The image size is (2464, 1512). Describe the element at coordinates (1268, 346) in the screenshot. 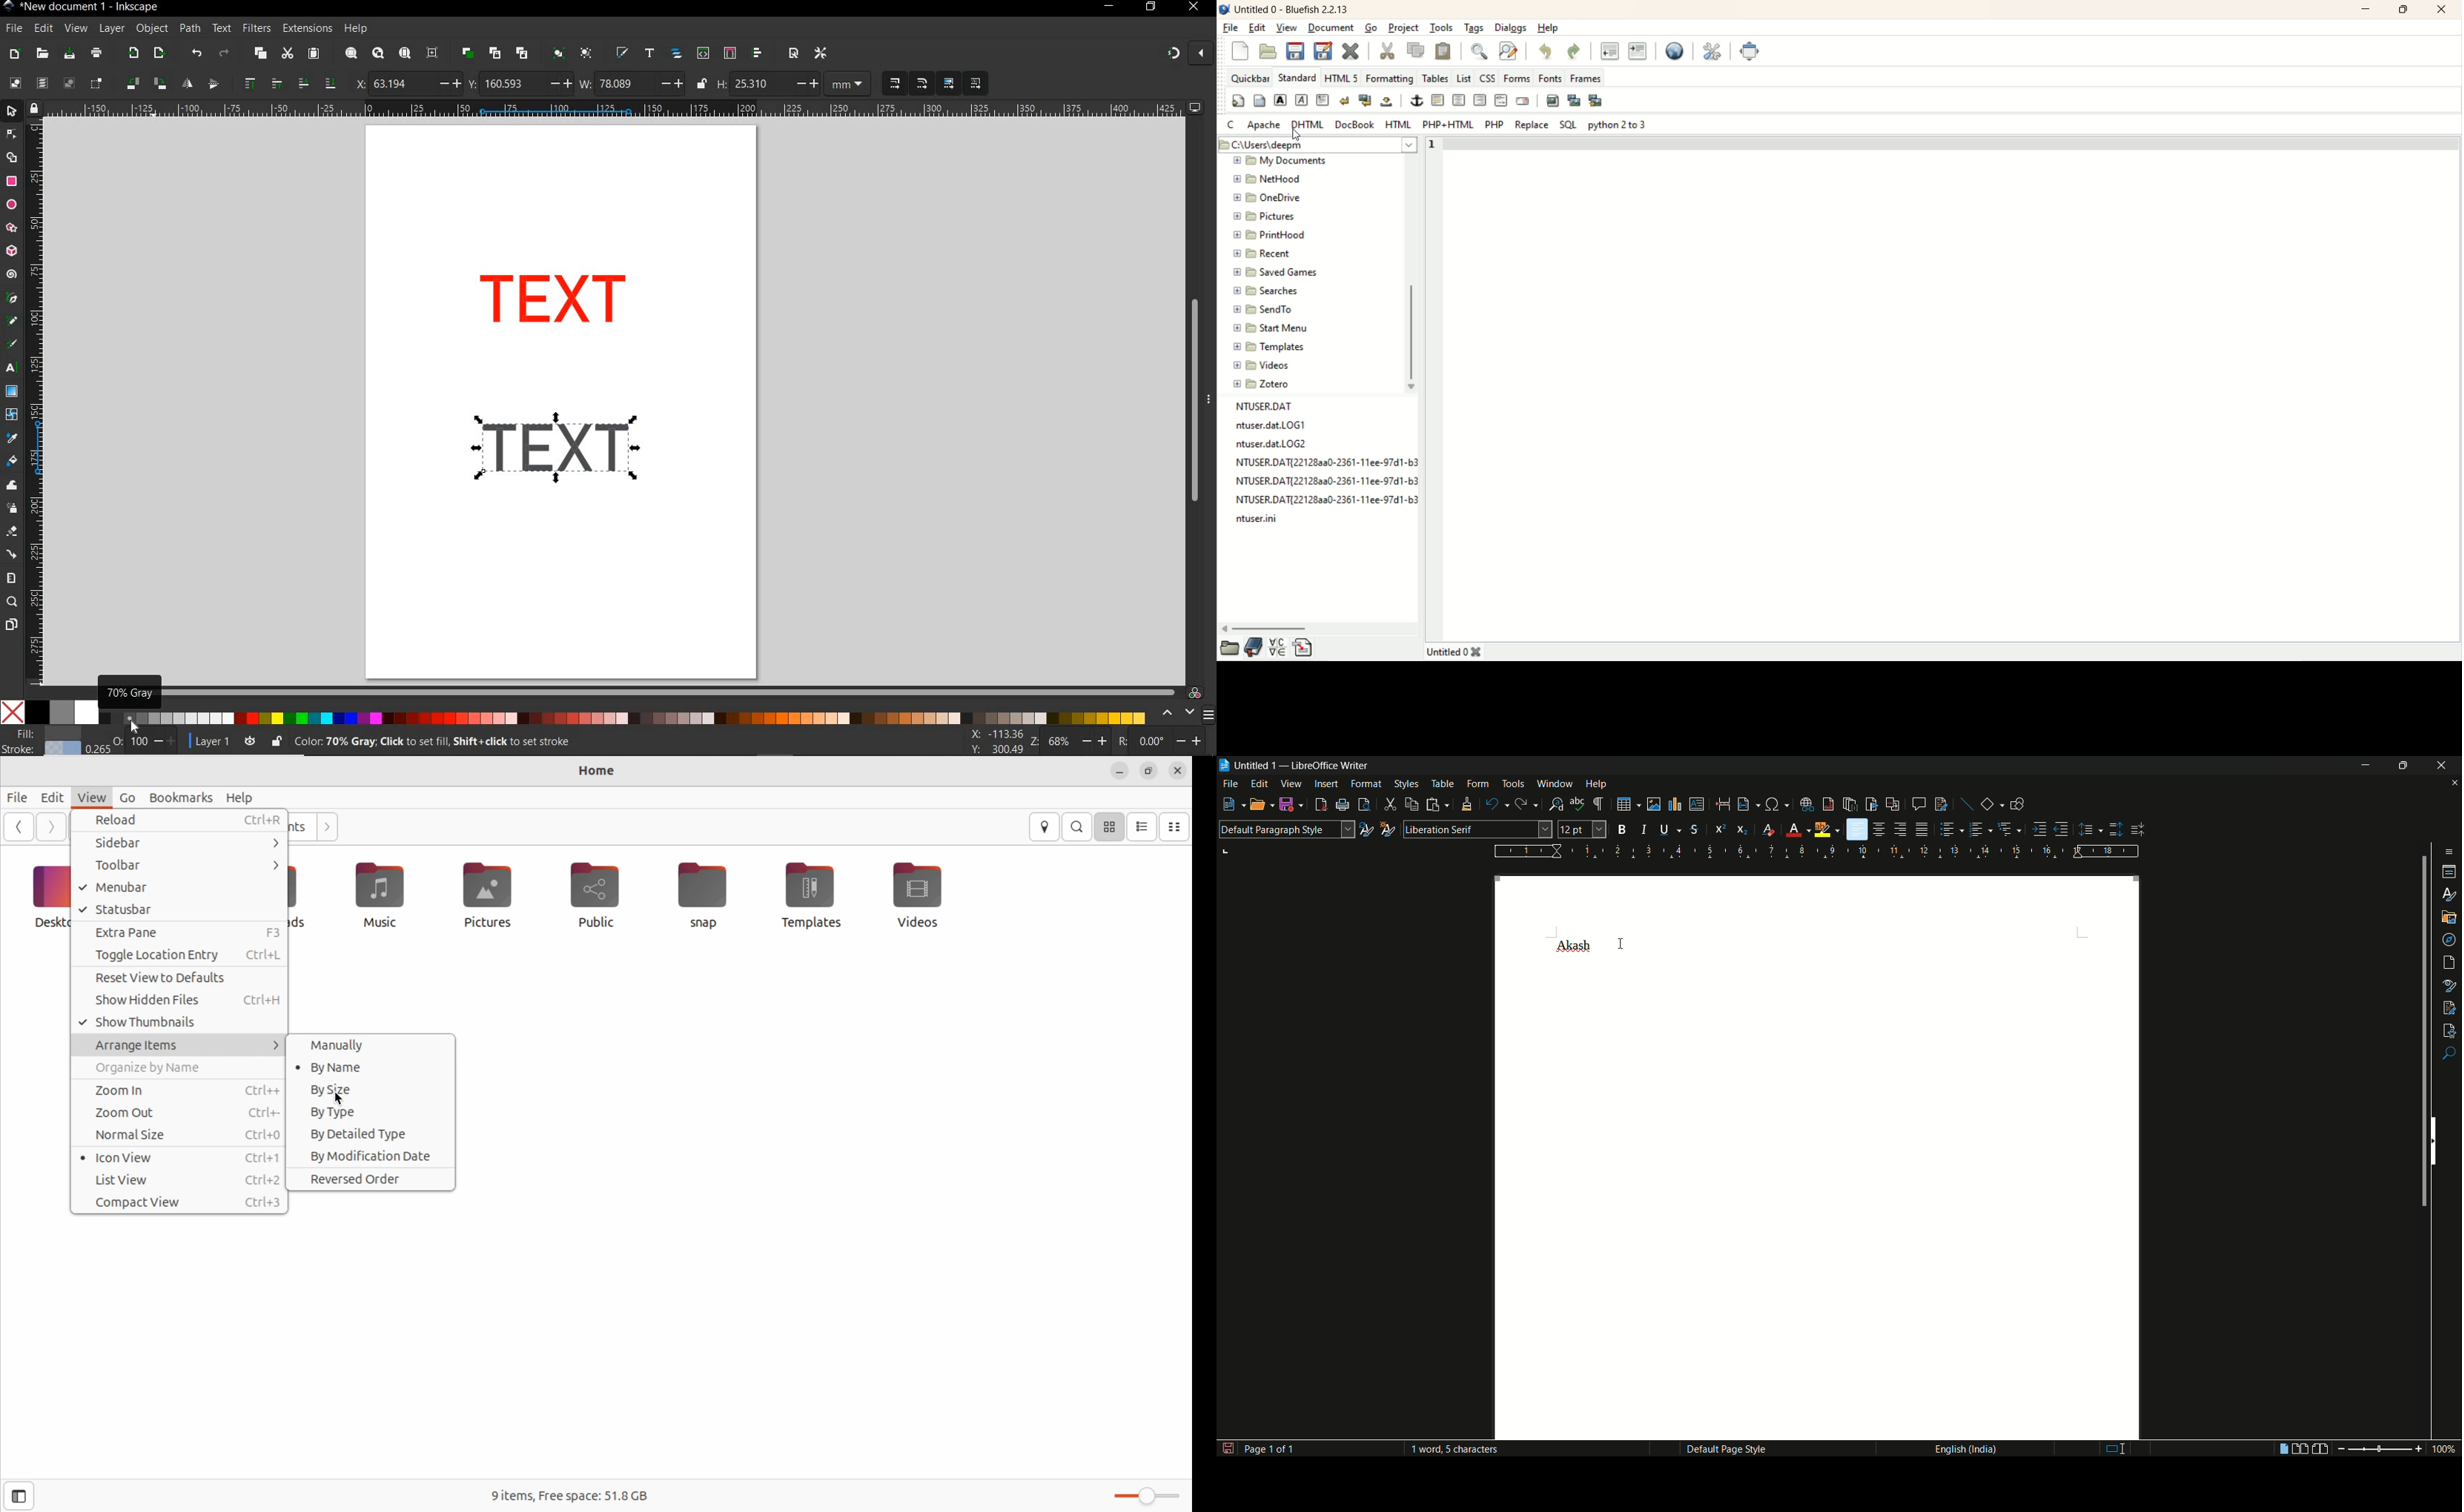

I see `templates` at that location.